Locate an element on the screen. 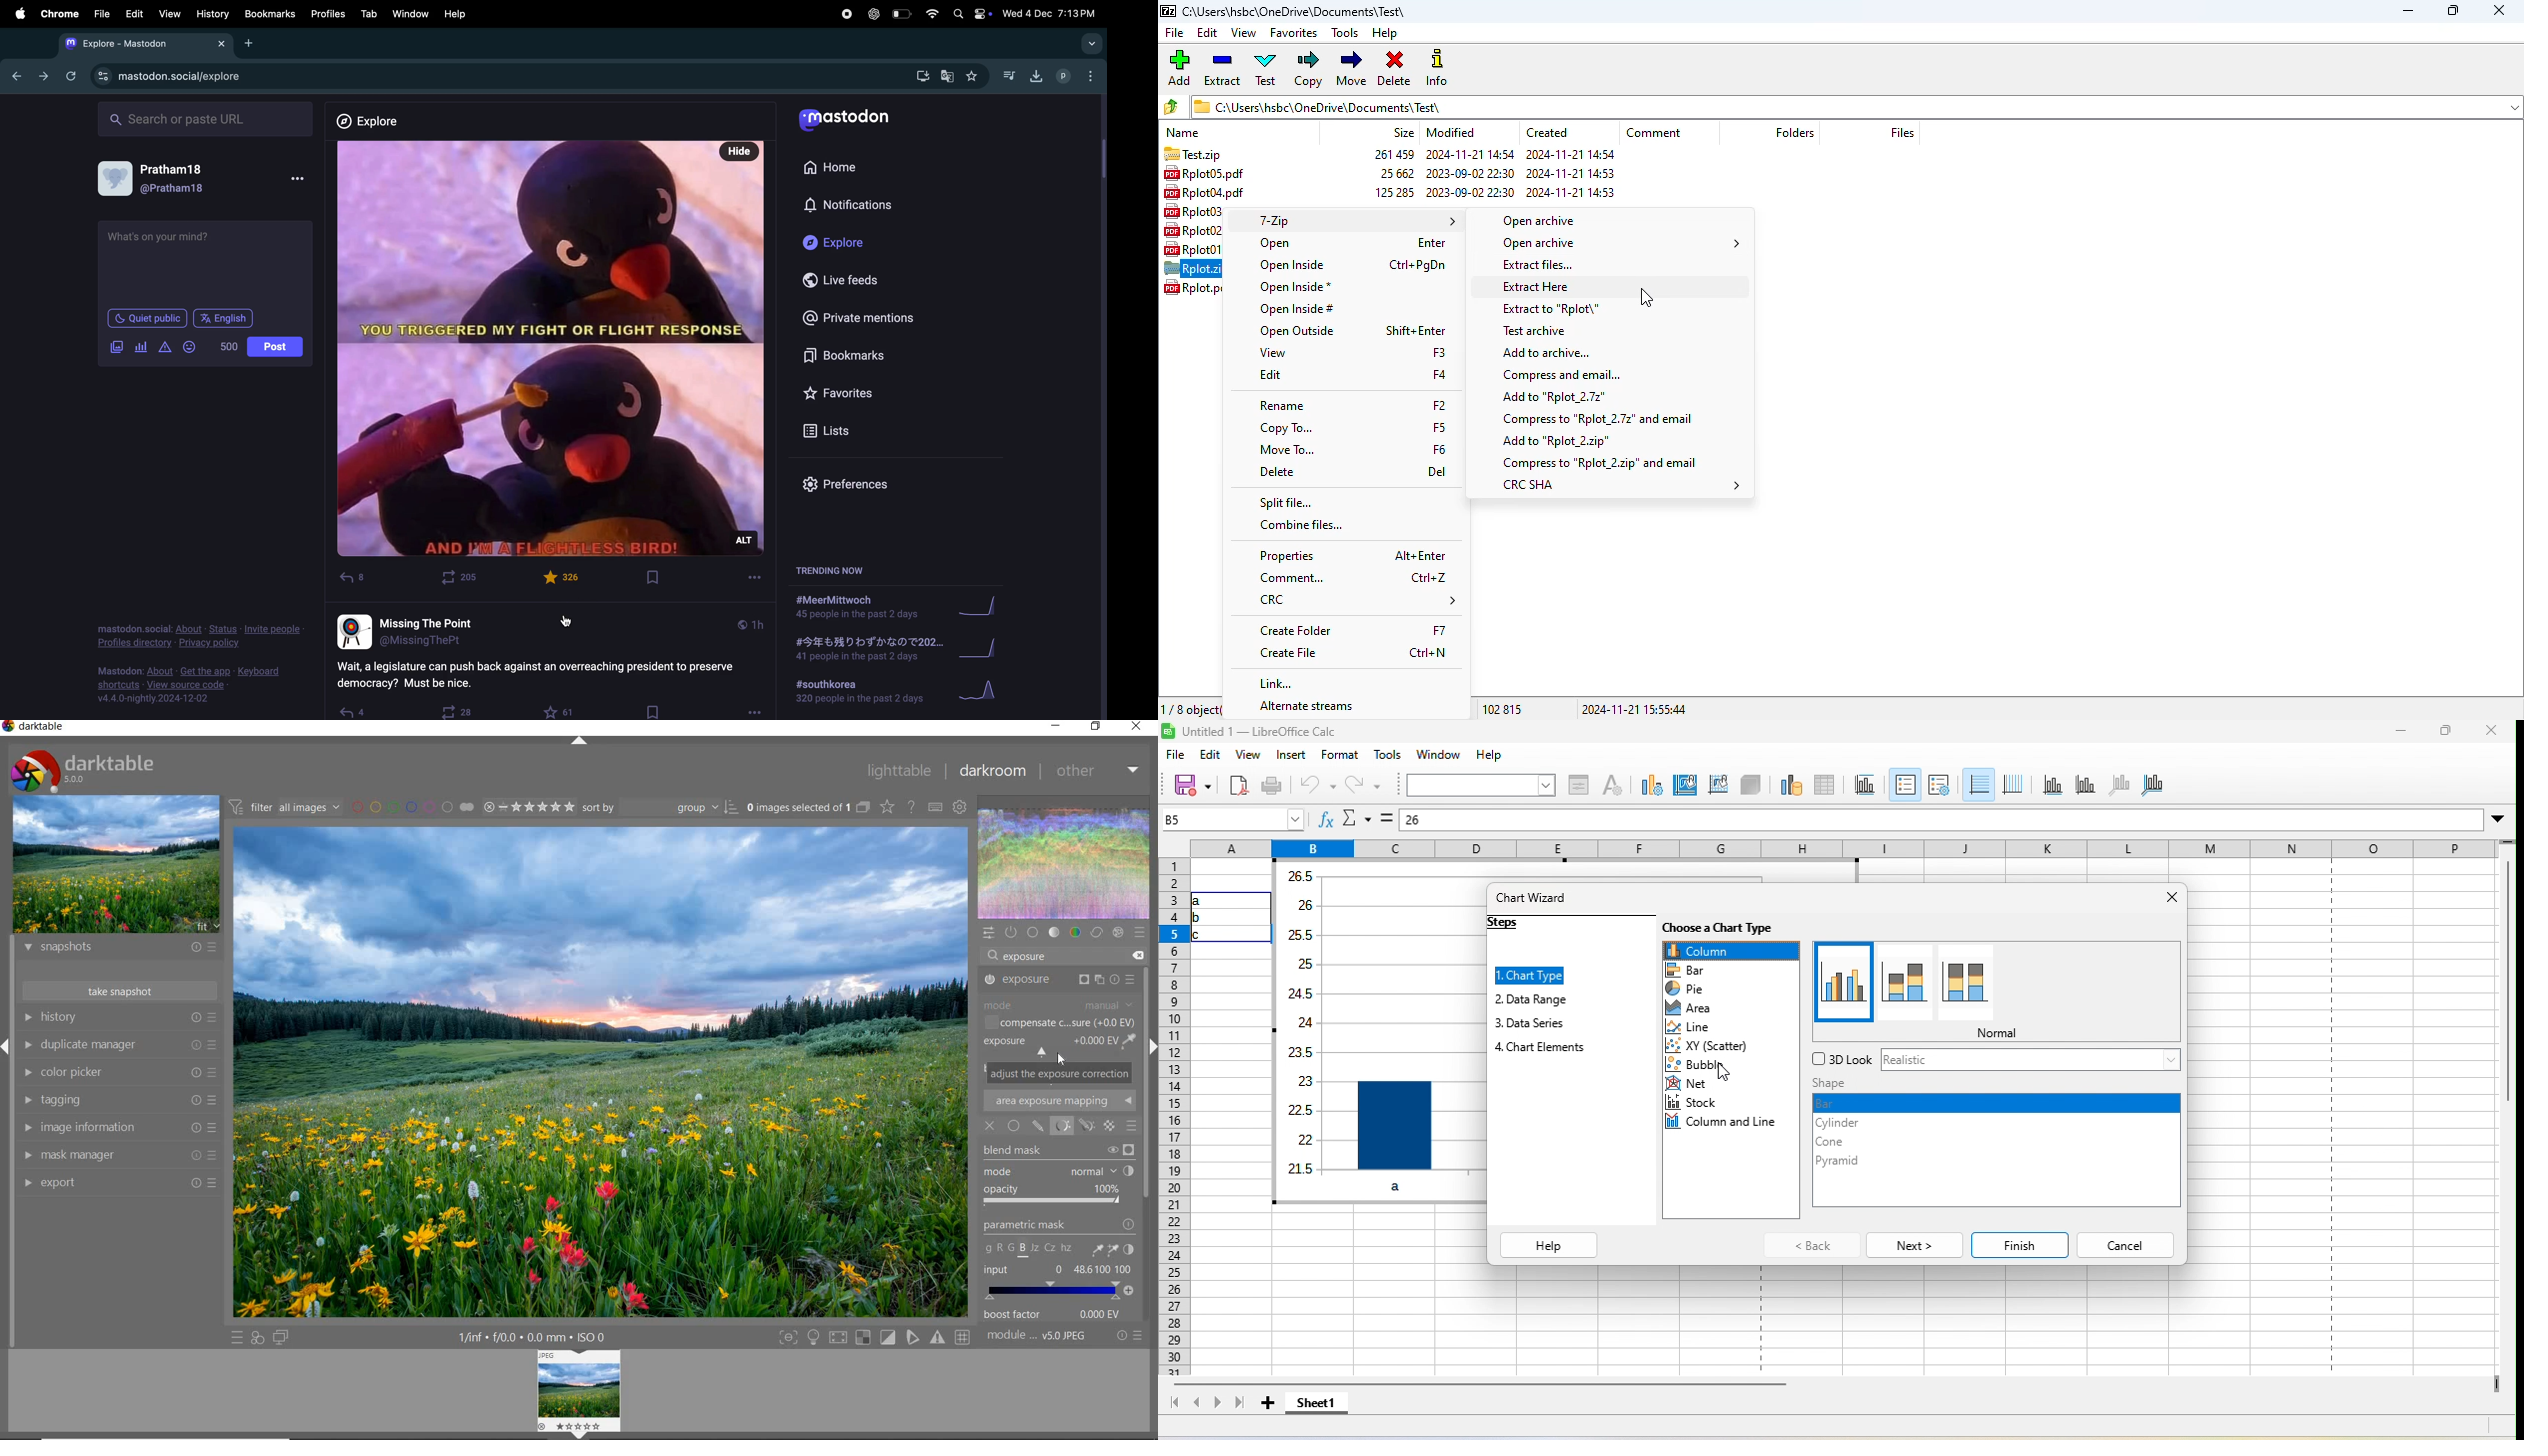  edit is located at coordinates (135, 14).